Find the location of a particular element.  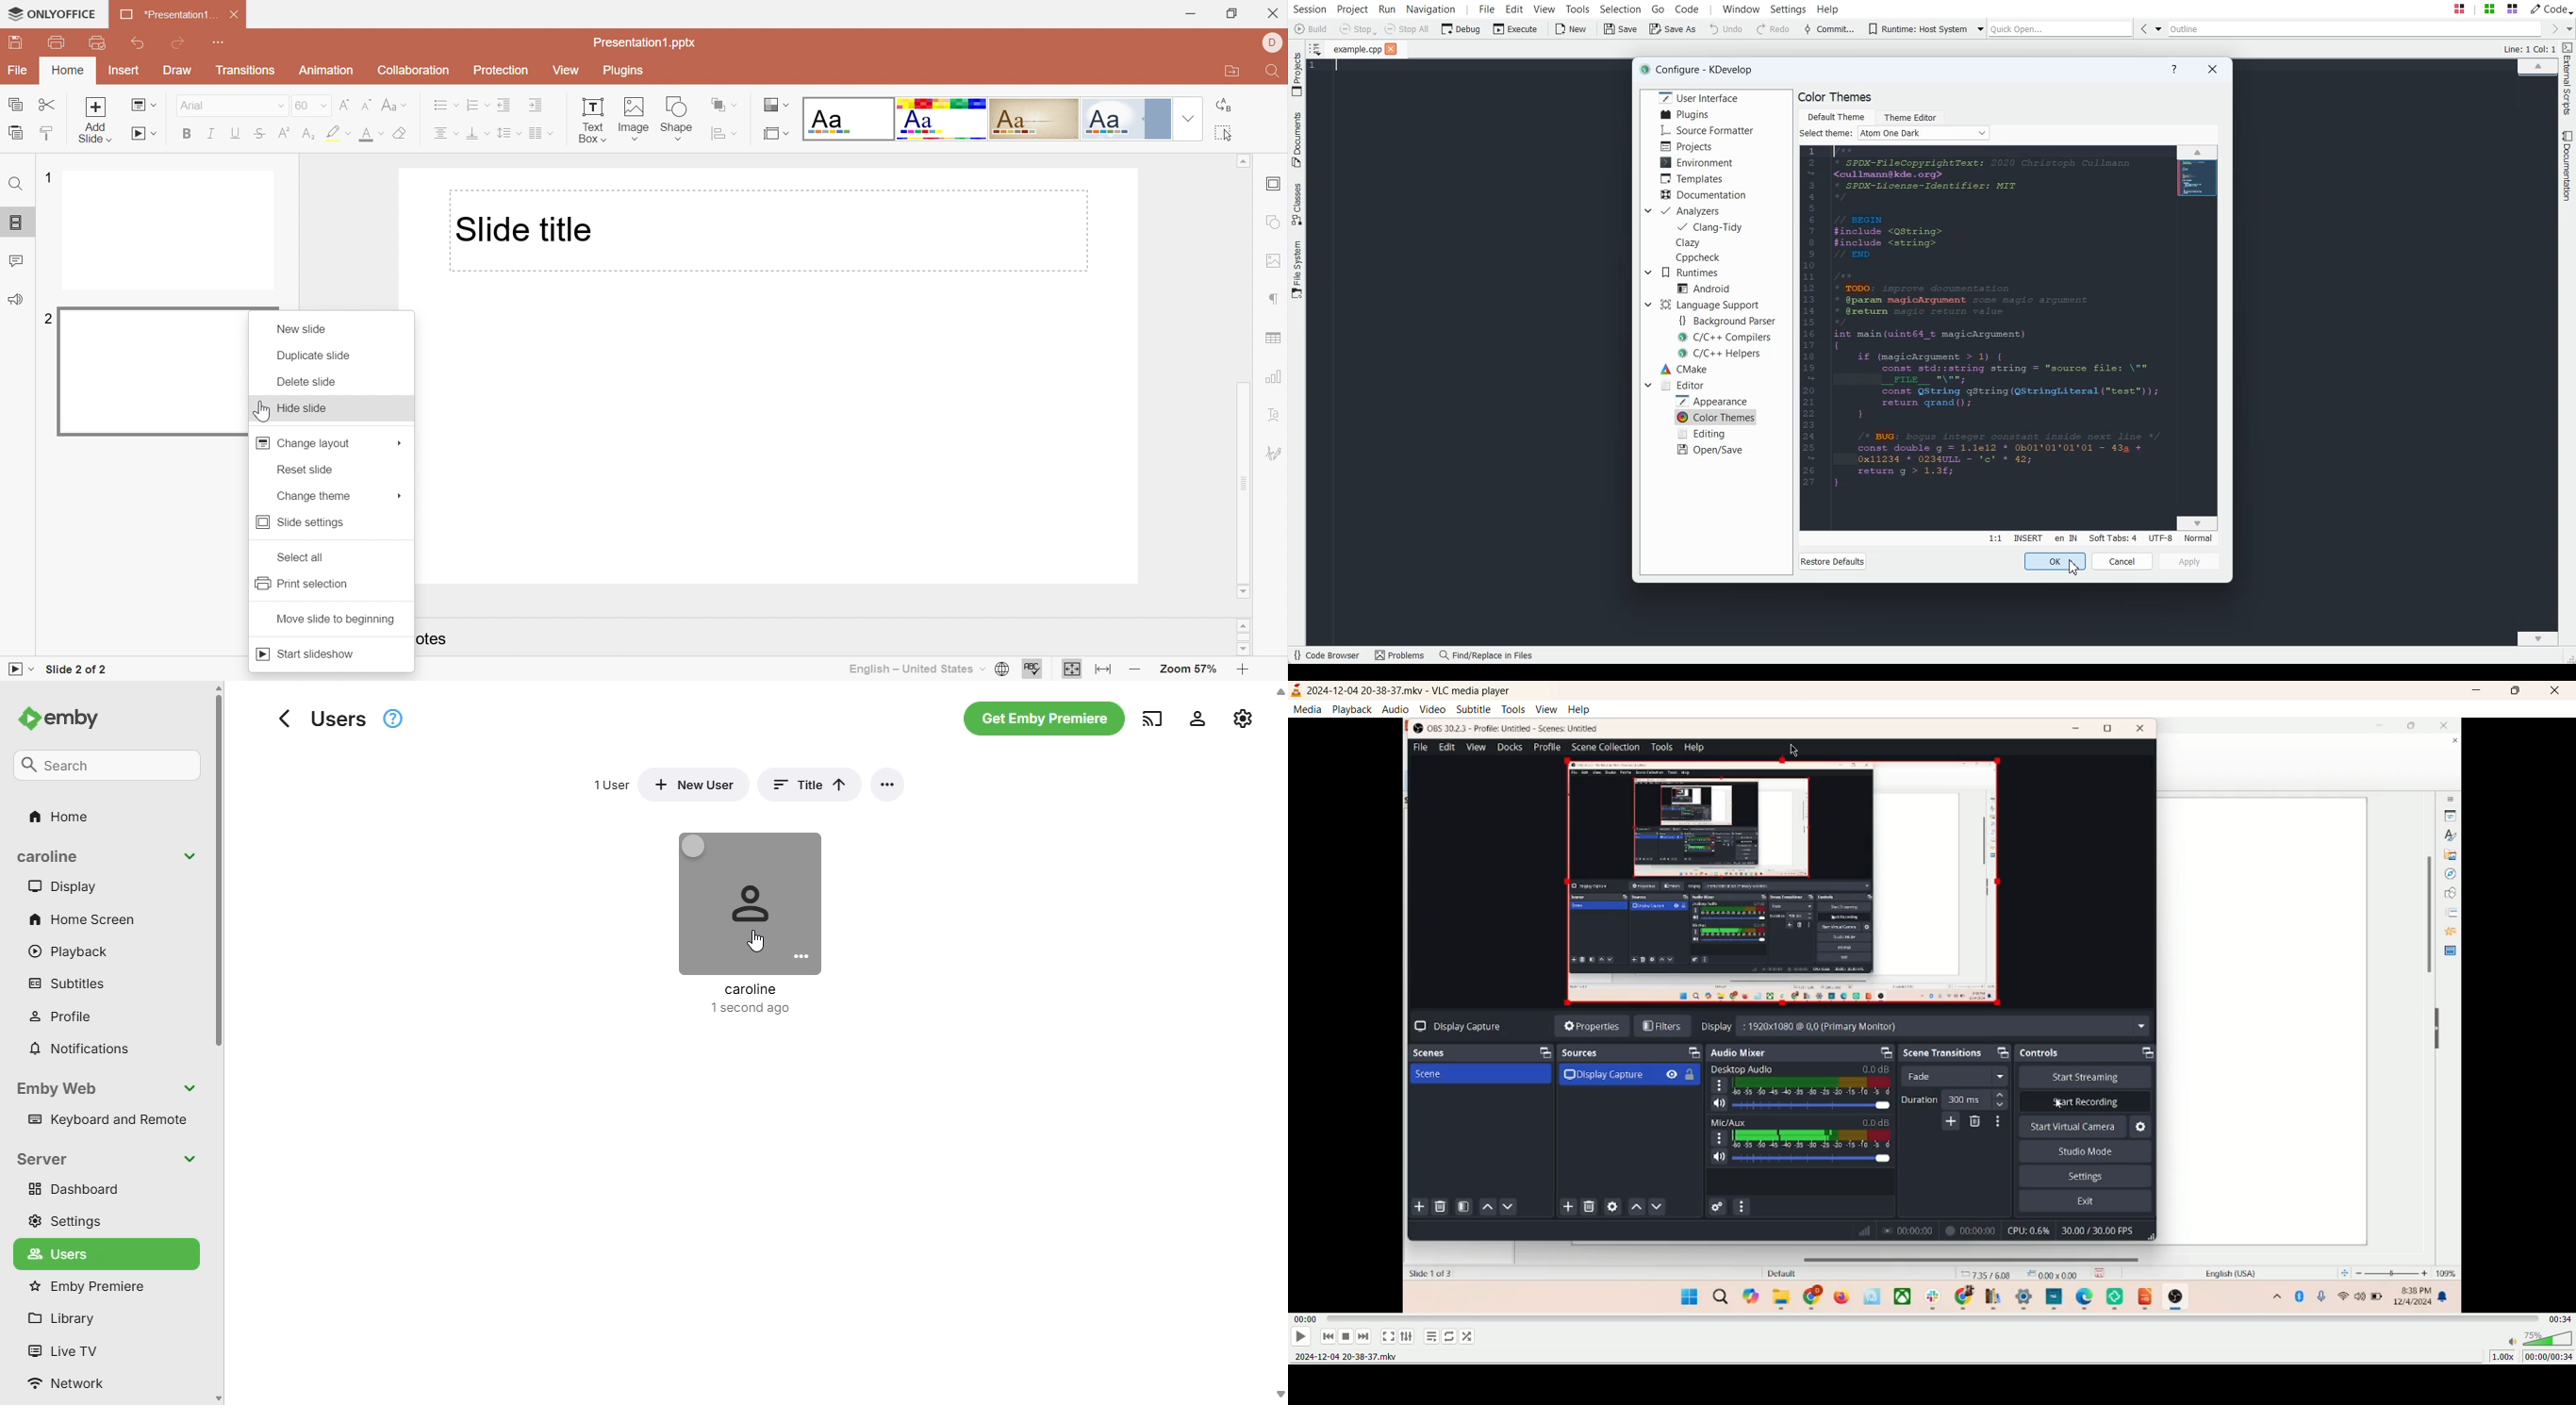

Drop Down is located at coordinates (322, 107).